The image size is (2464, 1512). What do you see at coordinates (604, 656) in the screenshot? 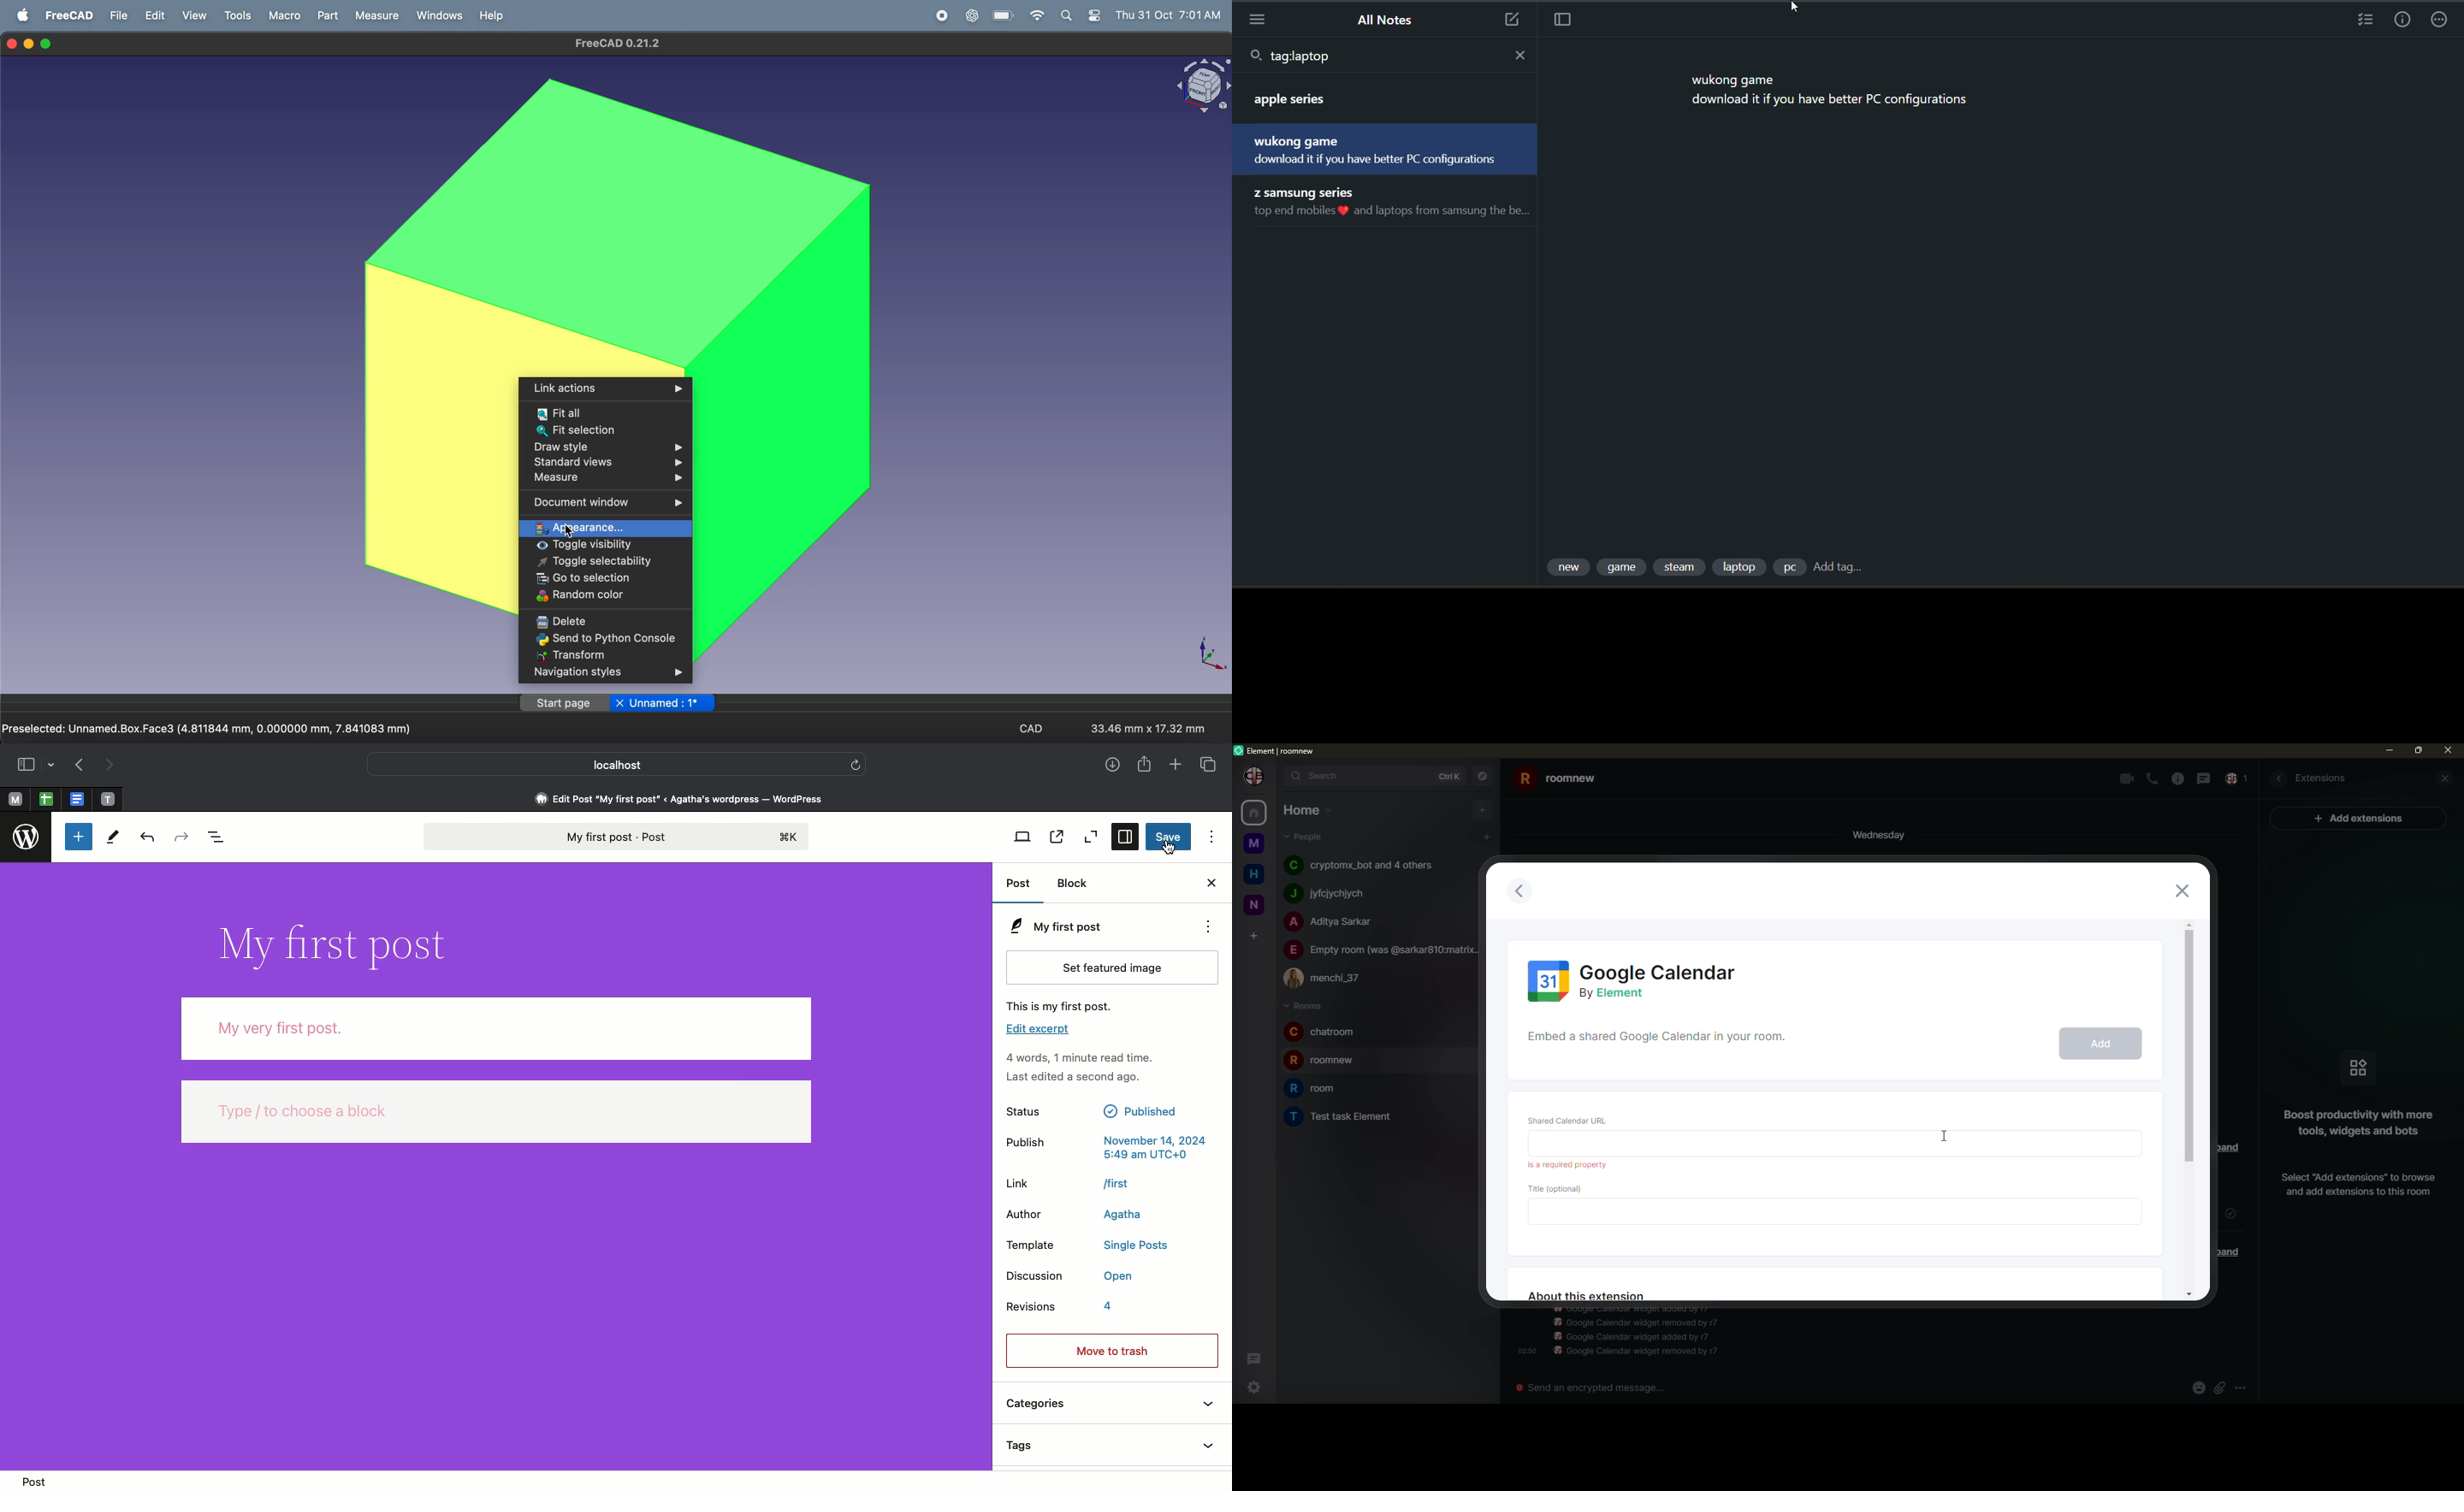
I see `transform` at bounding box center [604, 656].